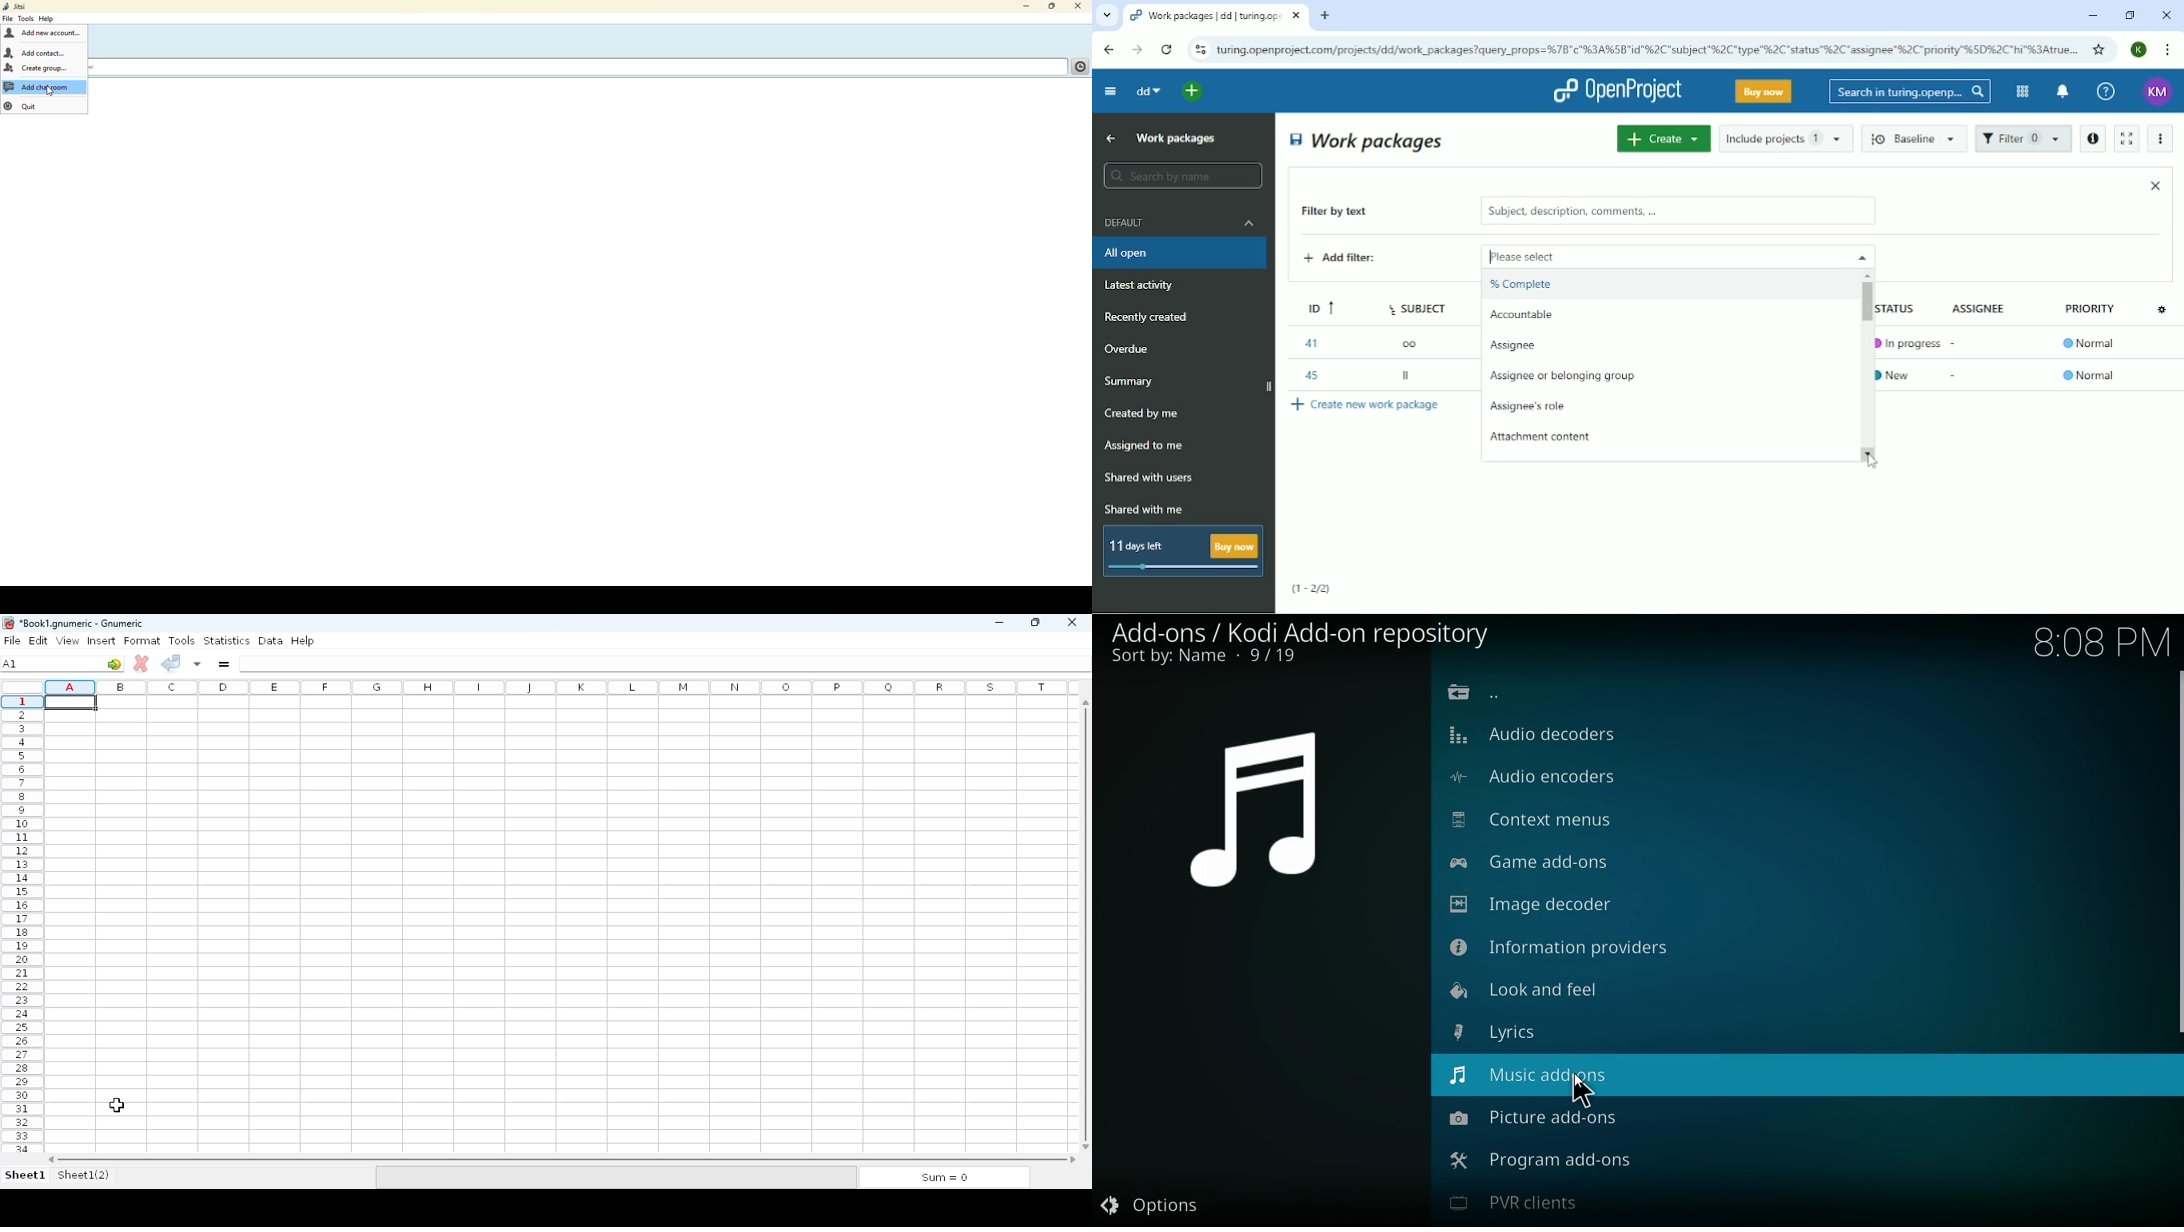  I want to click on Create, so click(1663, 138).